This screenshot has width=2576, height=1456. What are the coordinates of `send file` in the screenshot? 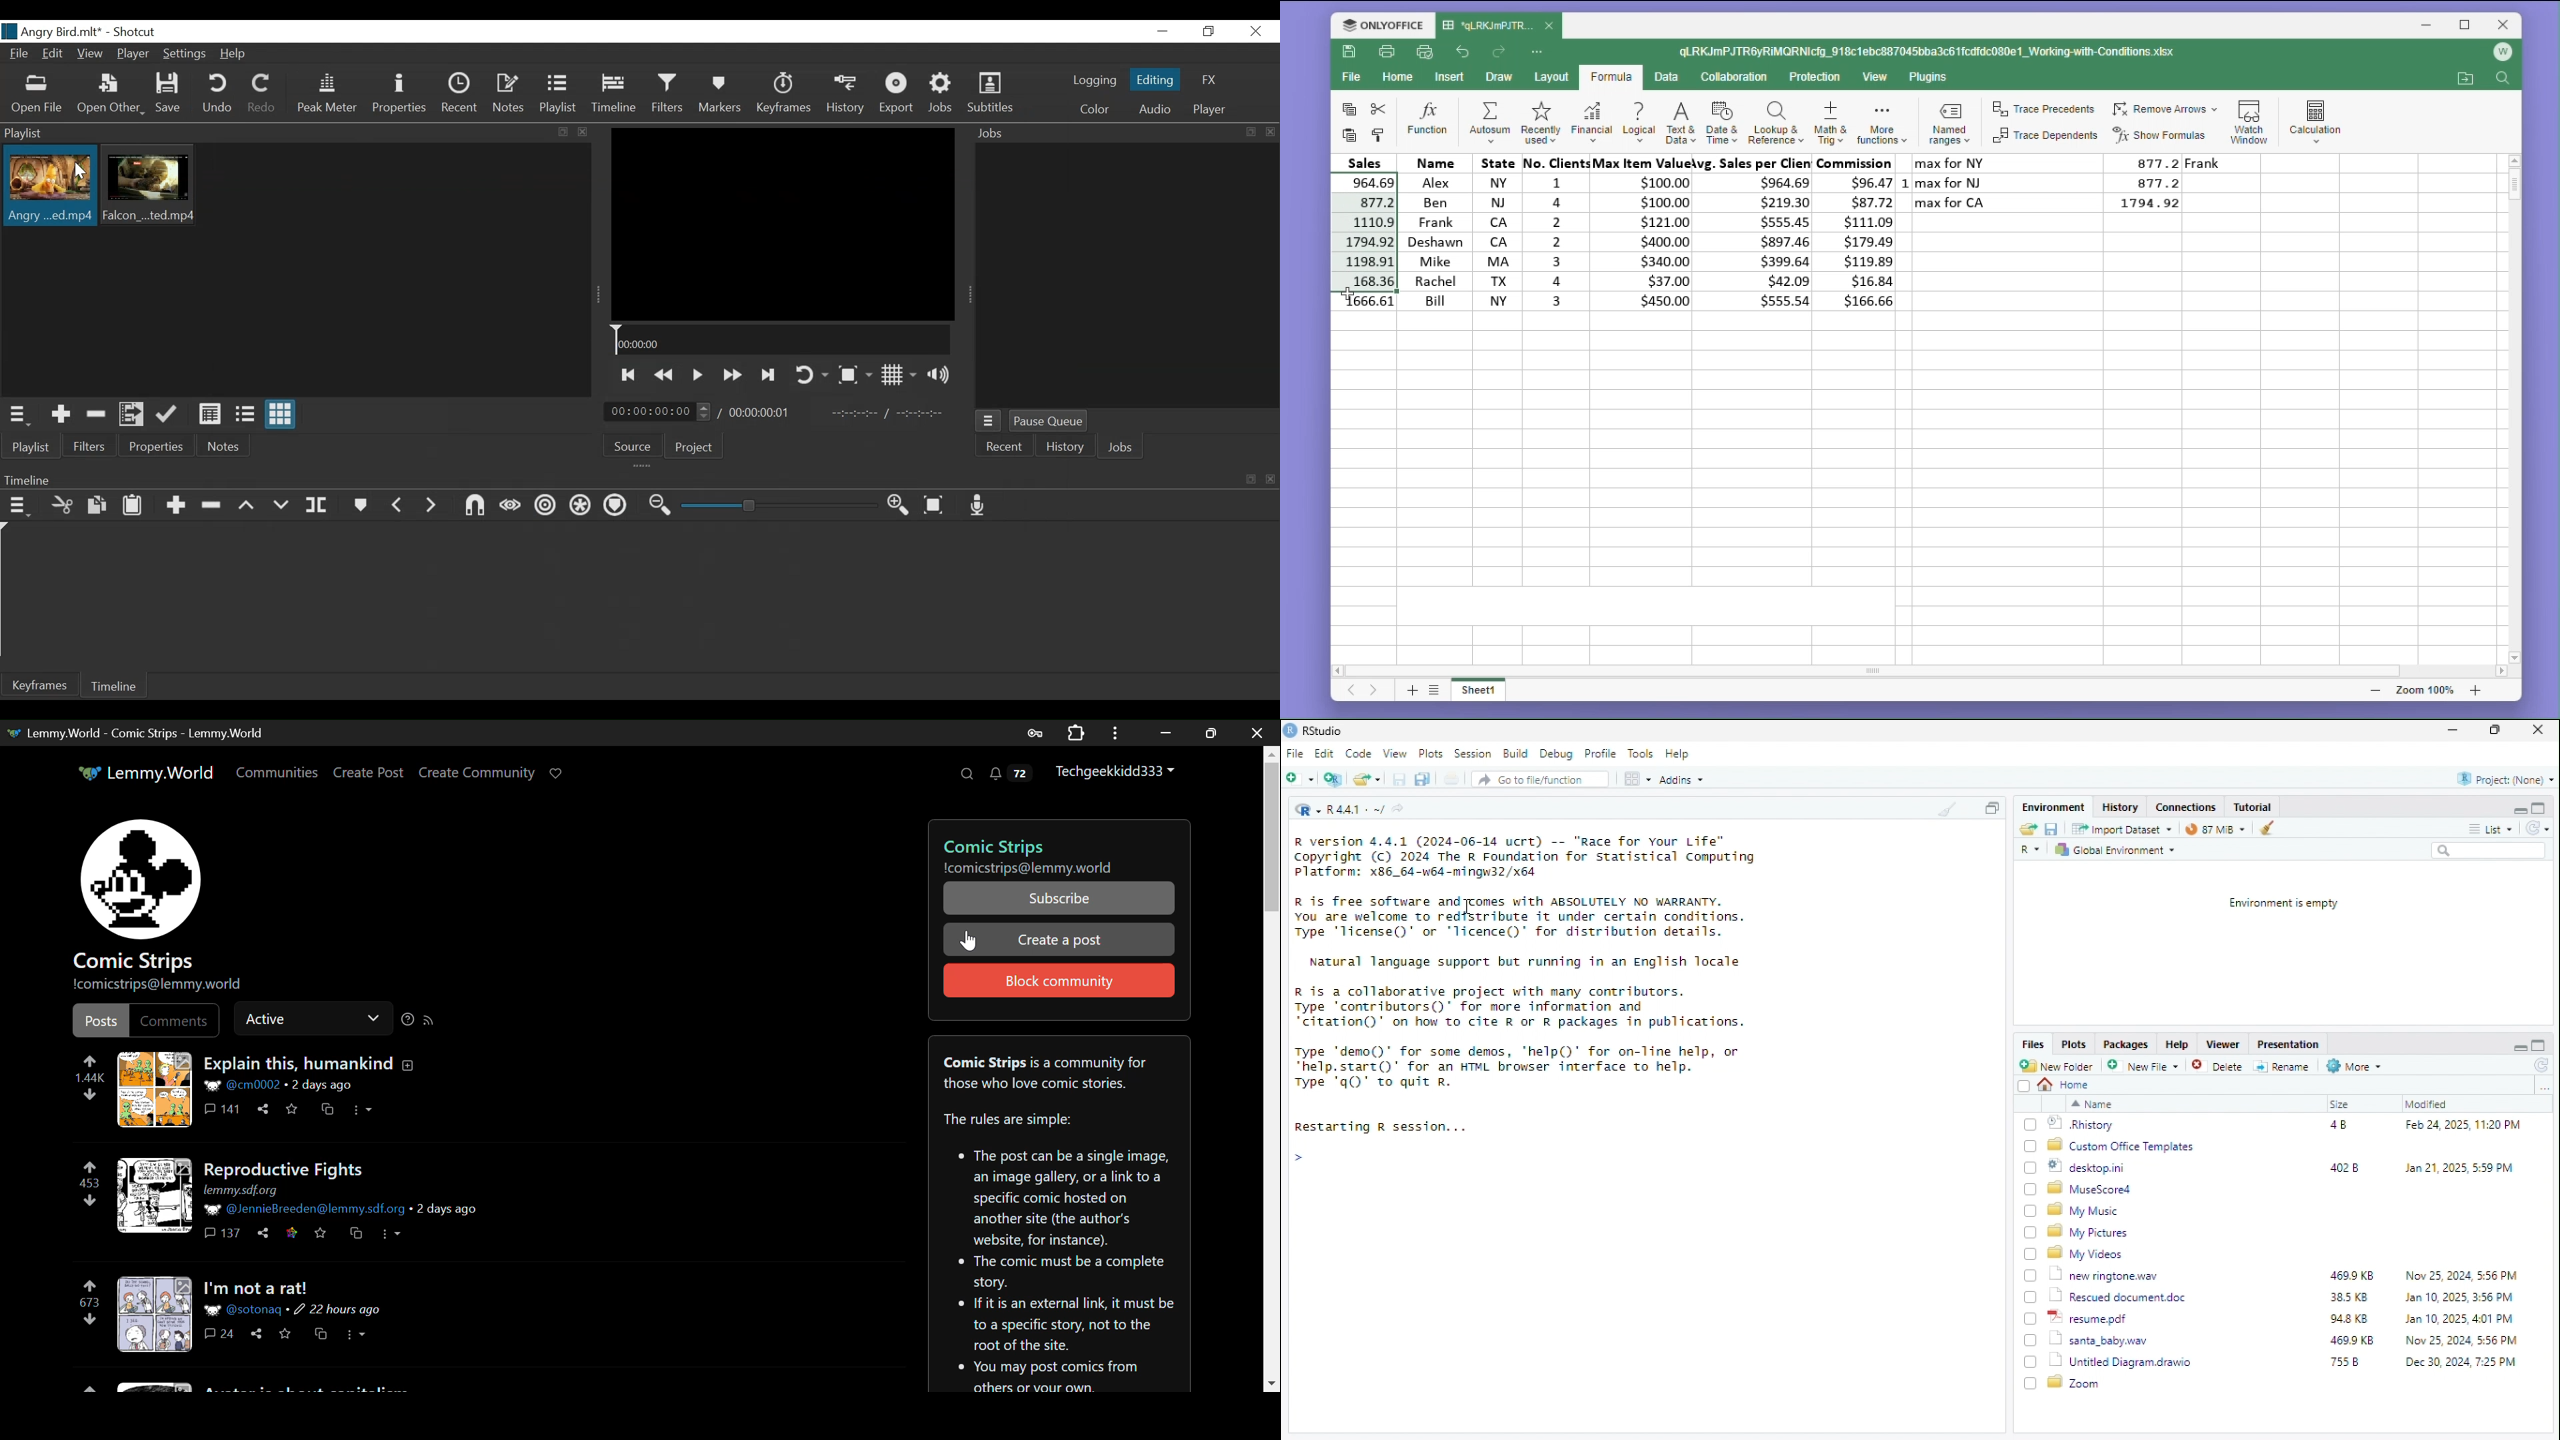 It's located at (2027, 829).